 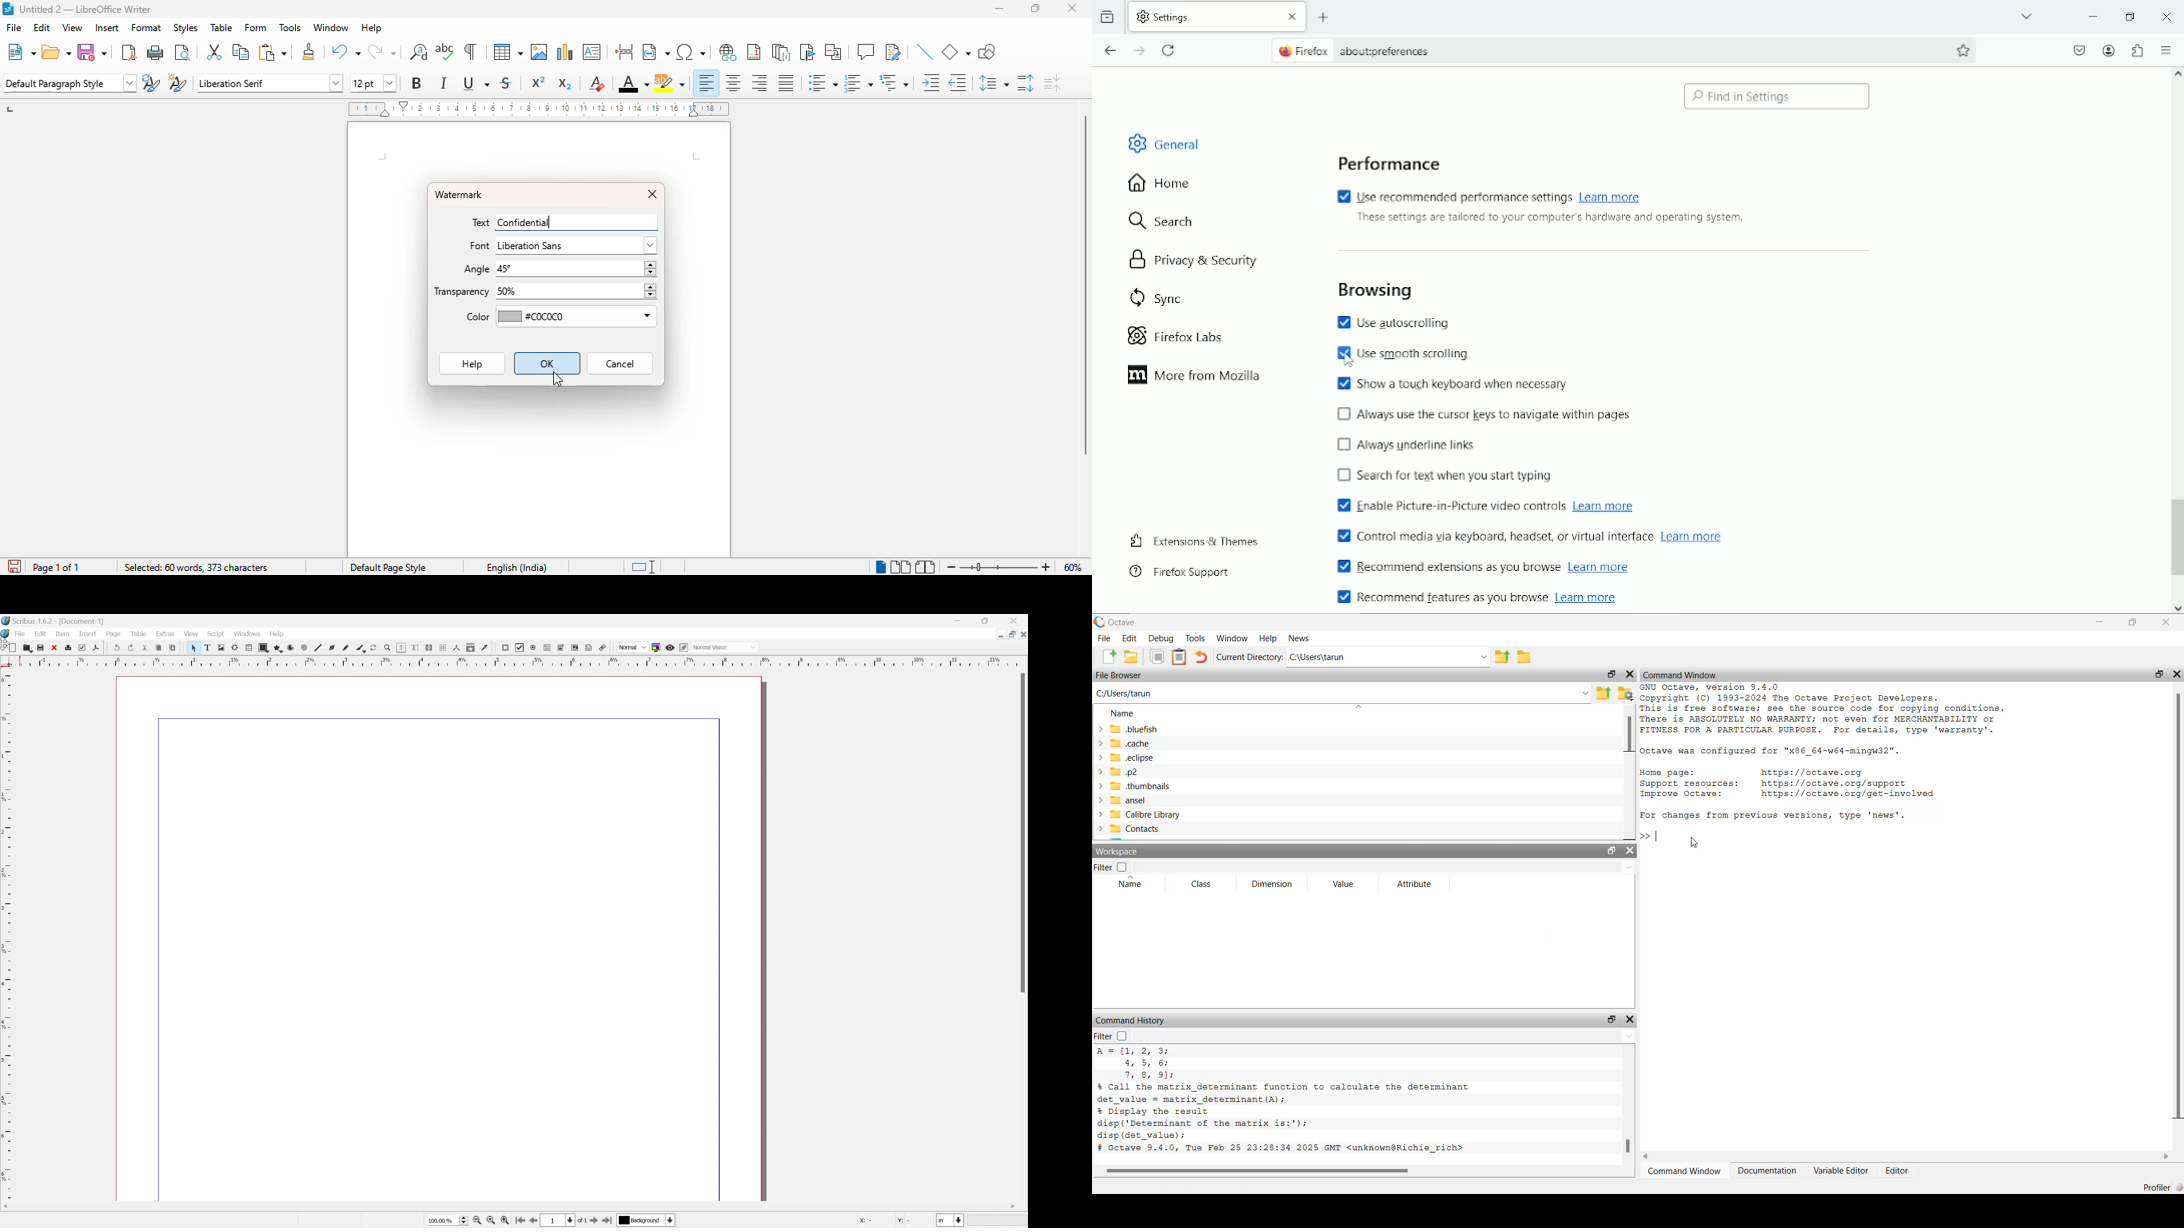 I want to click on X:  Y:, so click(x=892, y=1222).